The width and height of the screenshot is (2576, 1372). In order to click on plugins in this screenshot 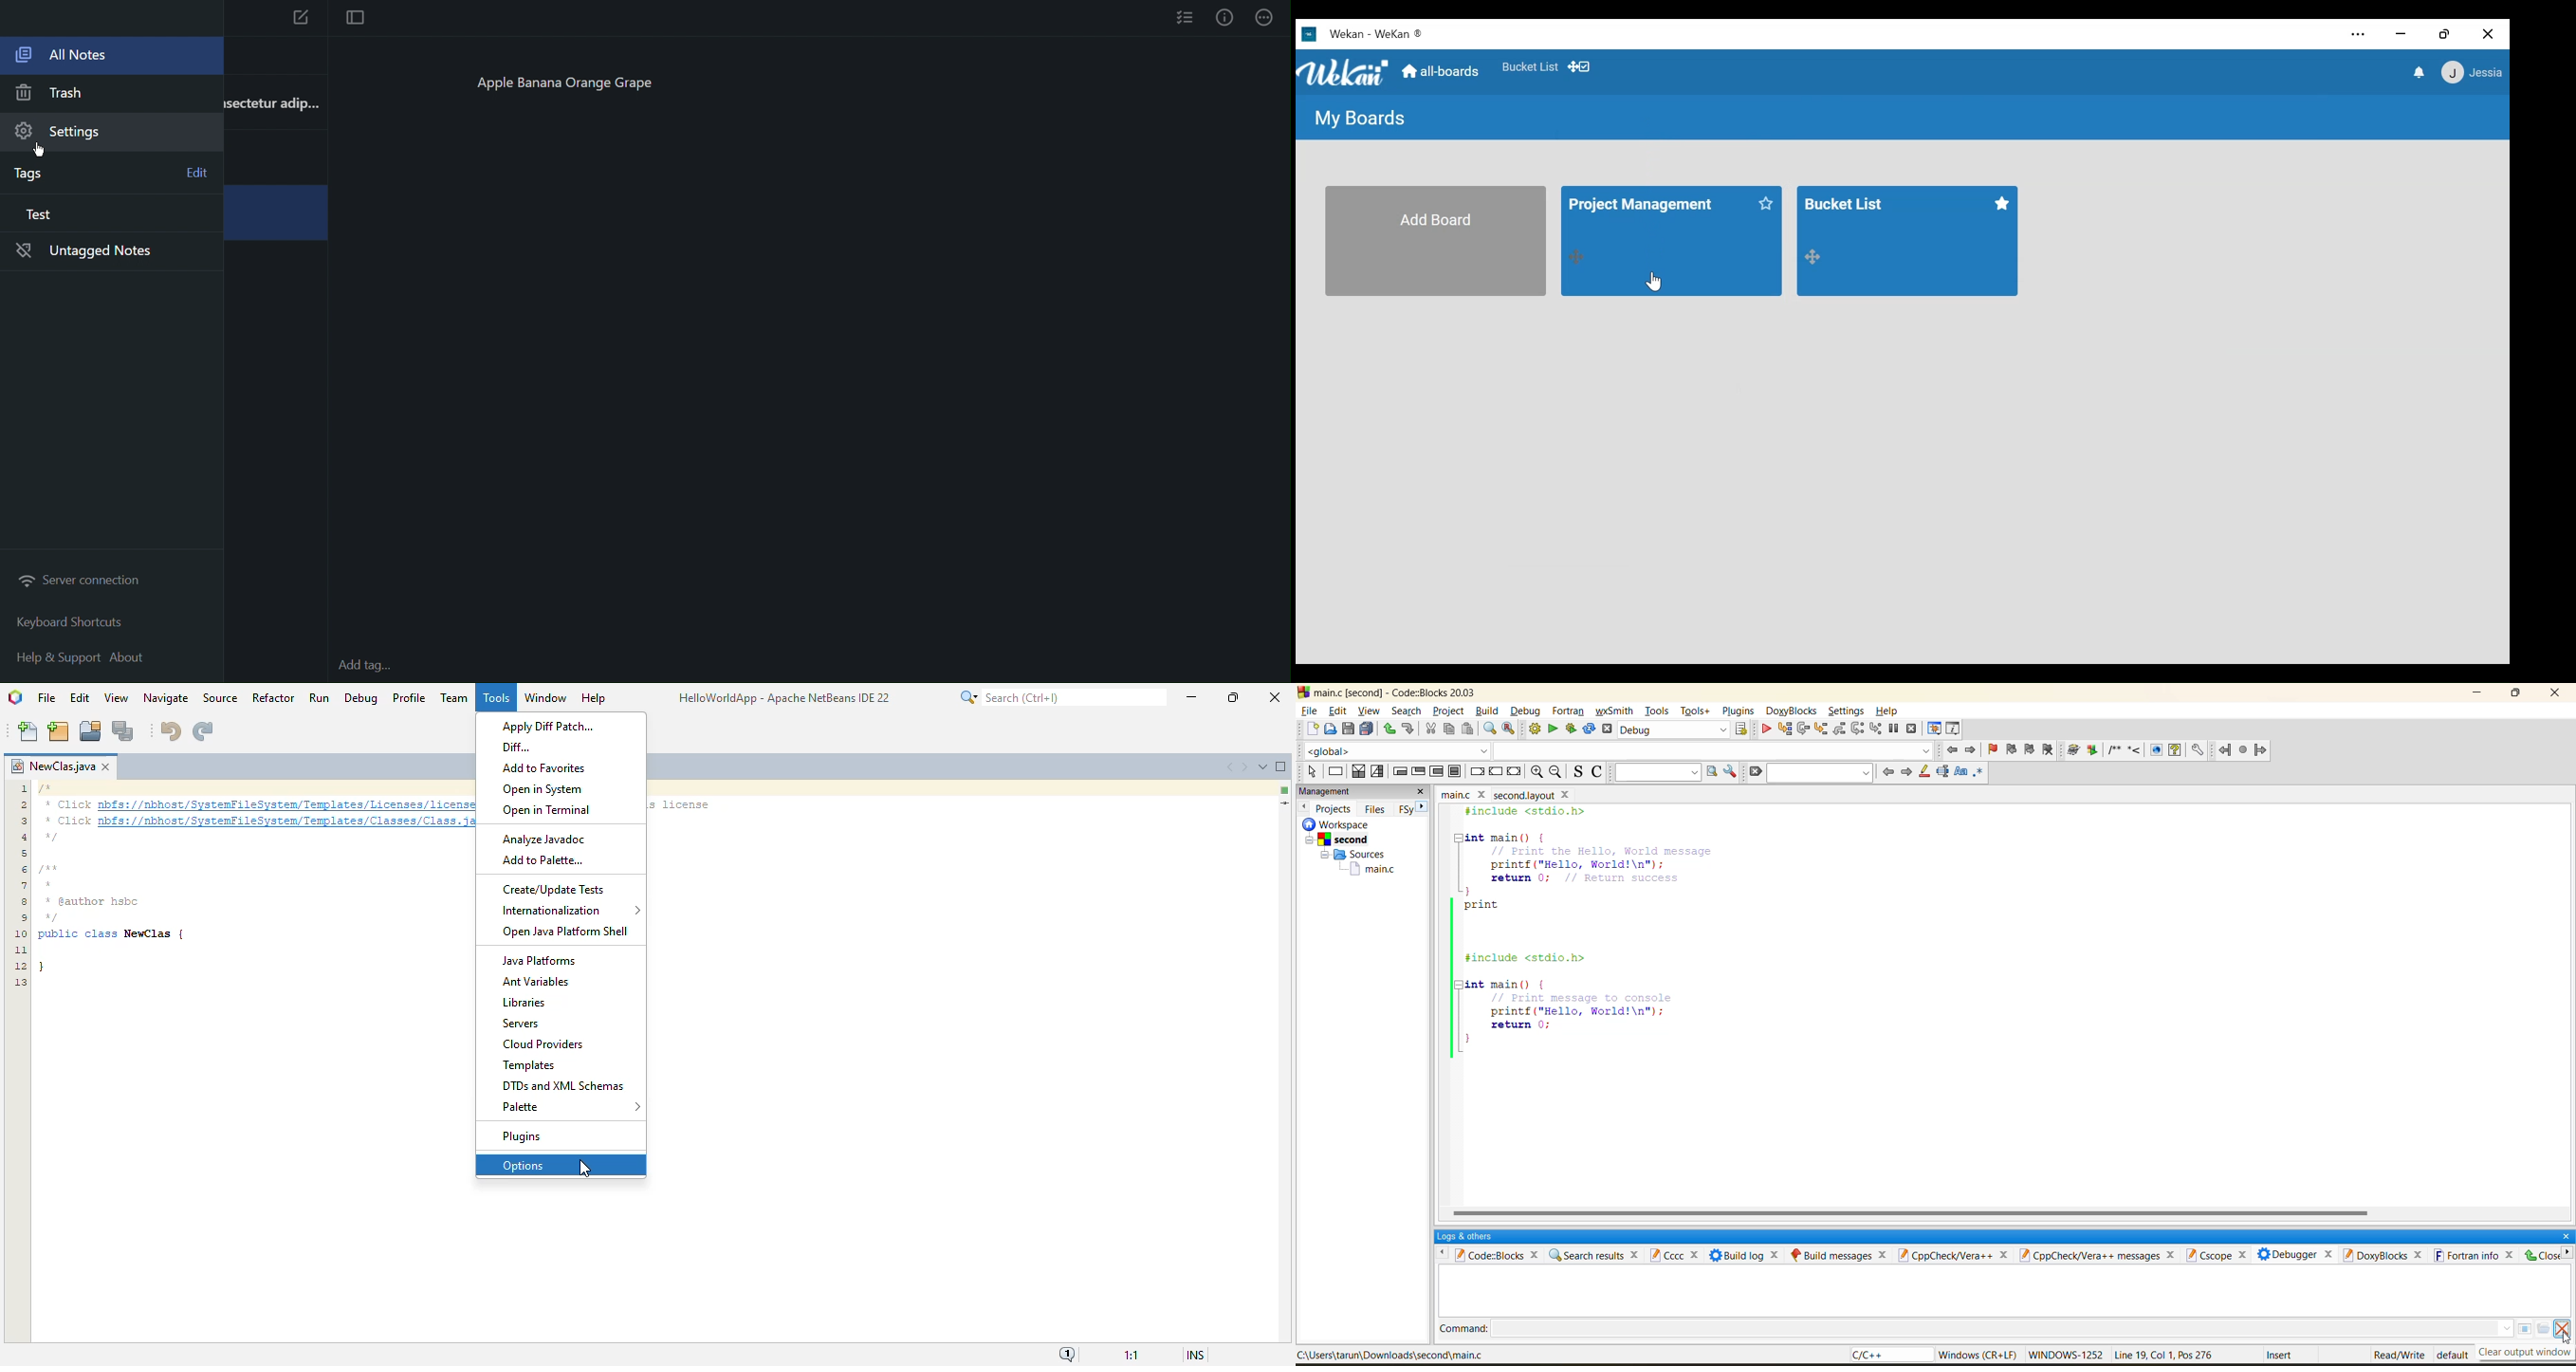, I will do `click(1738, 710)`.